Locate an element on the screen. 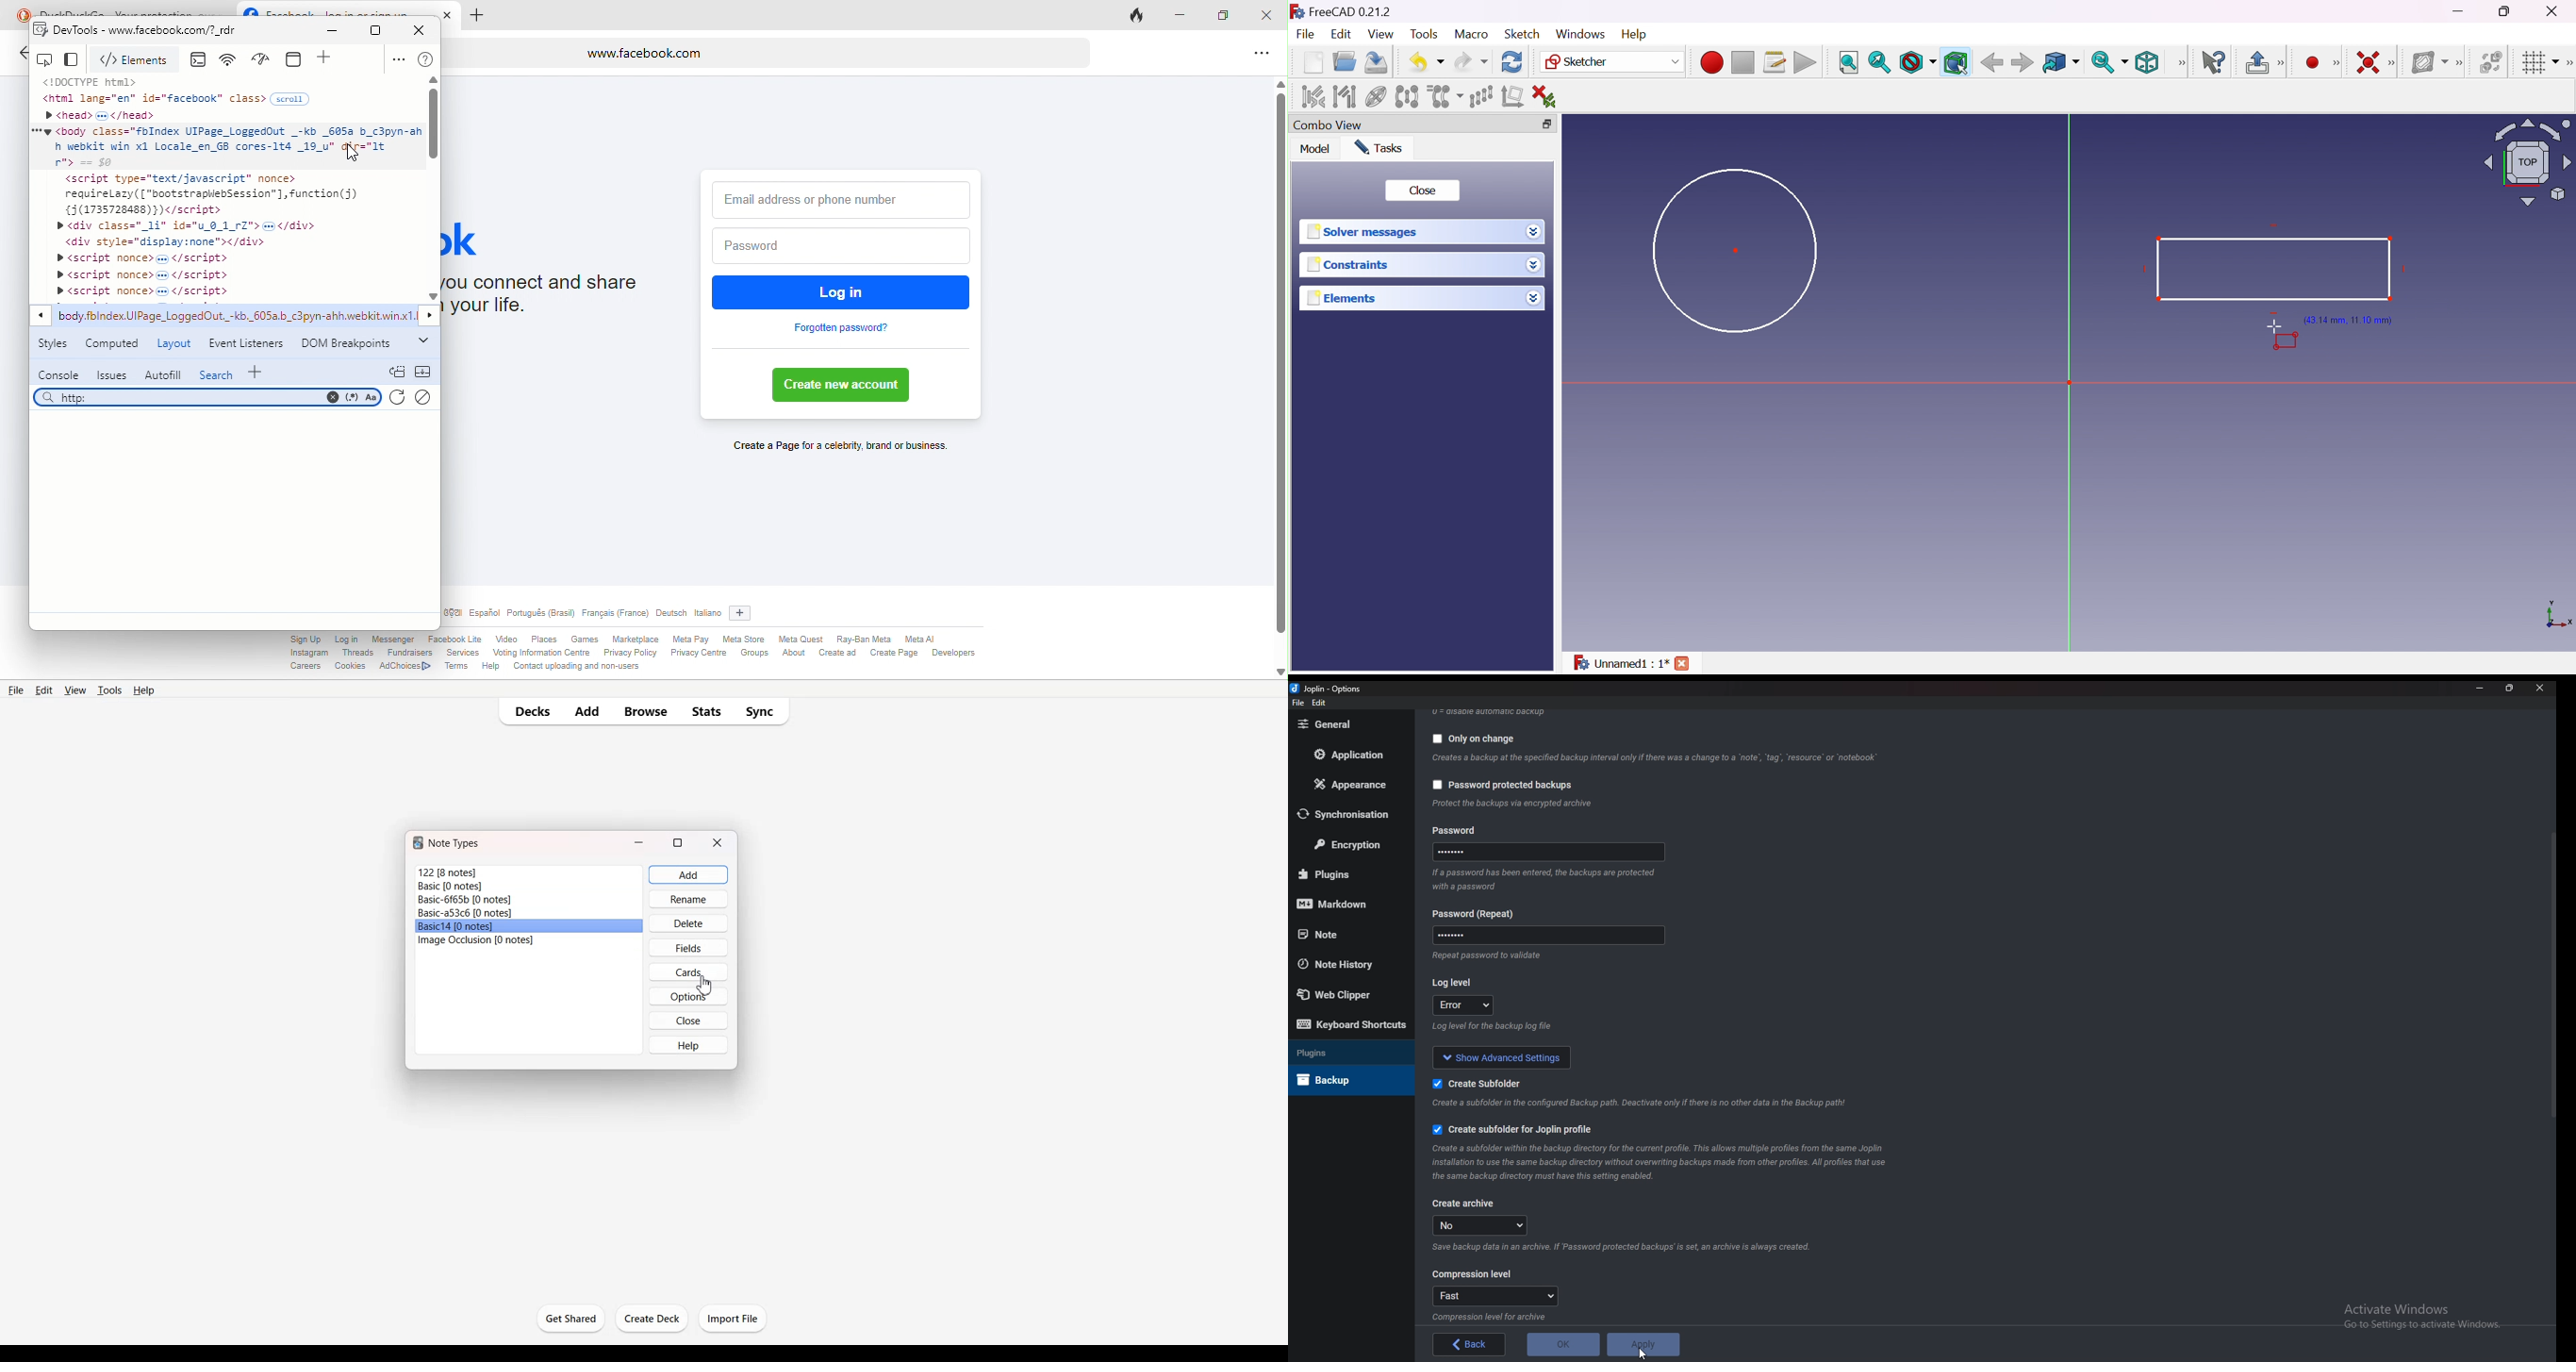  Add is located at coordinates (688, 875).